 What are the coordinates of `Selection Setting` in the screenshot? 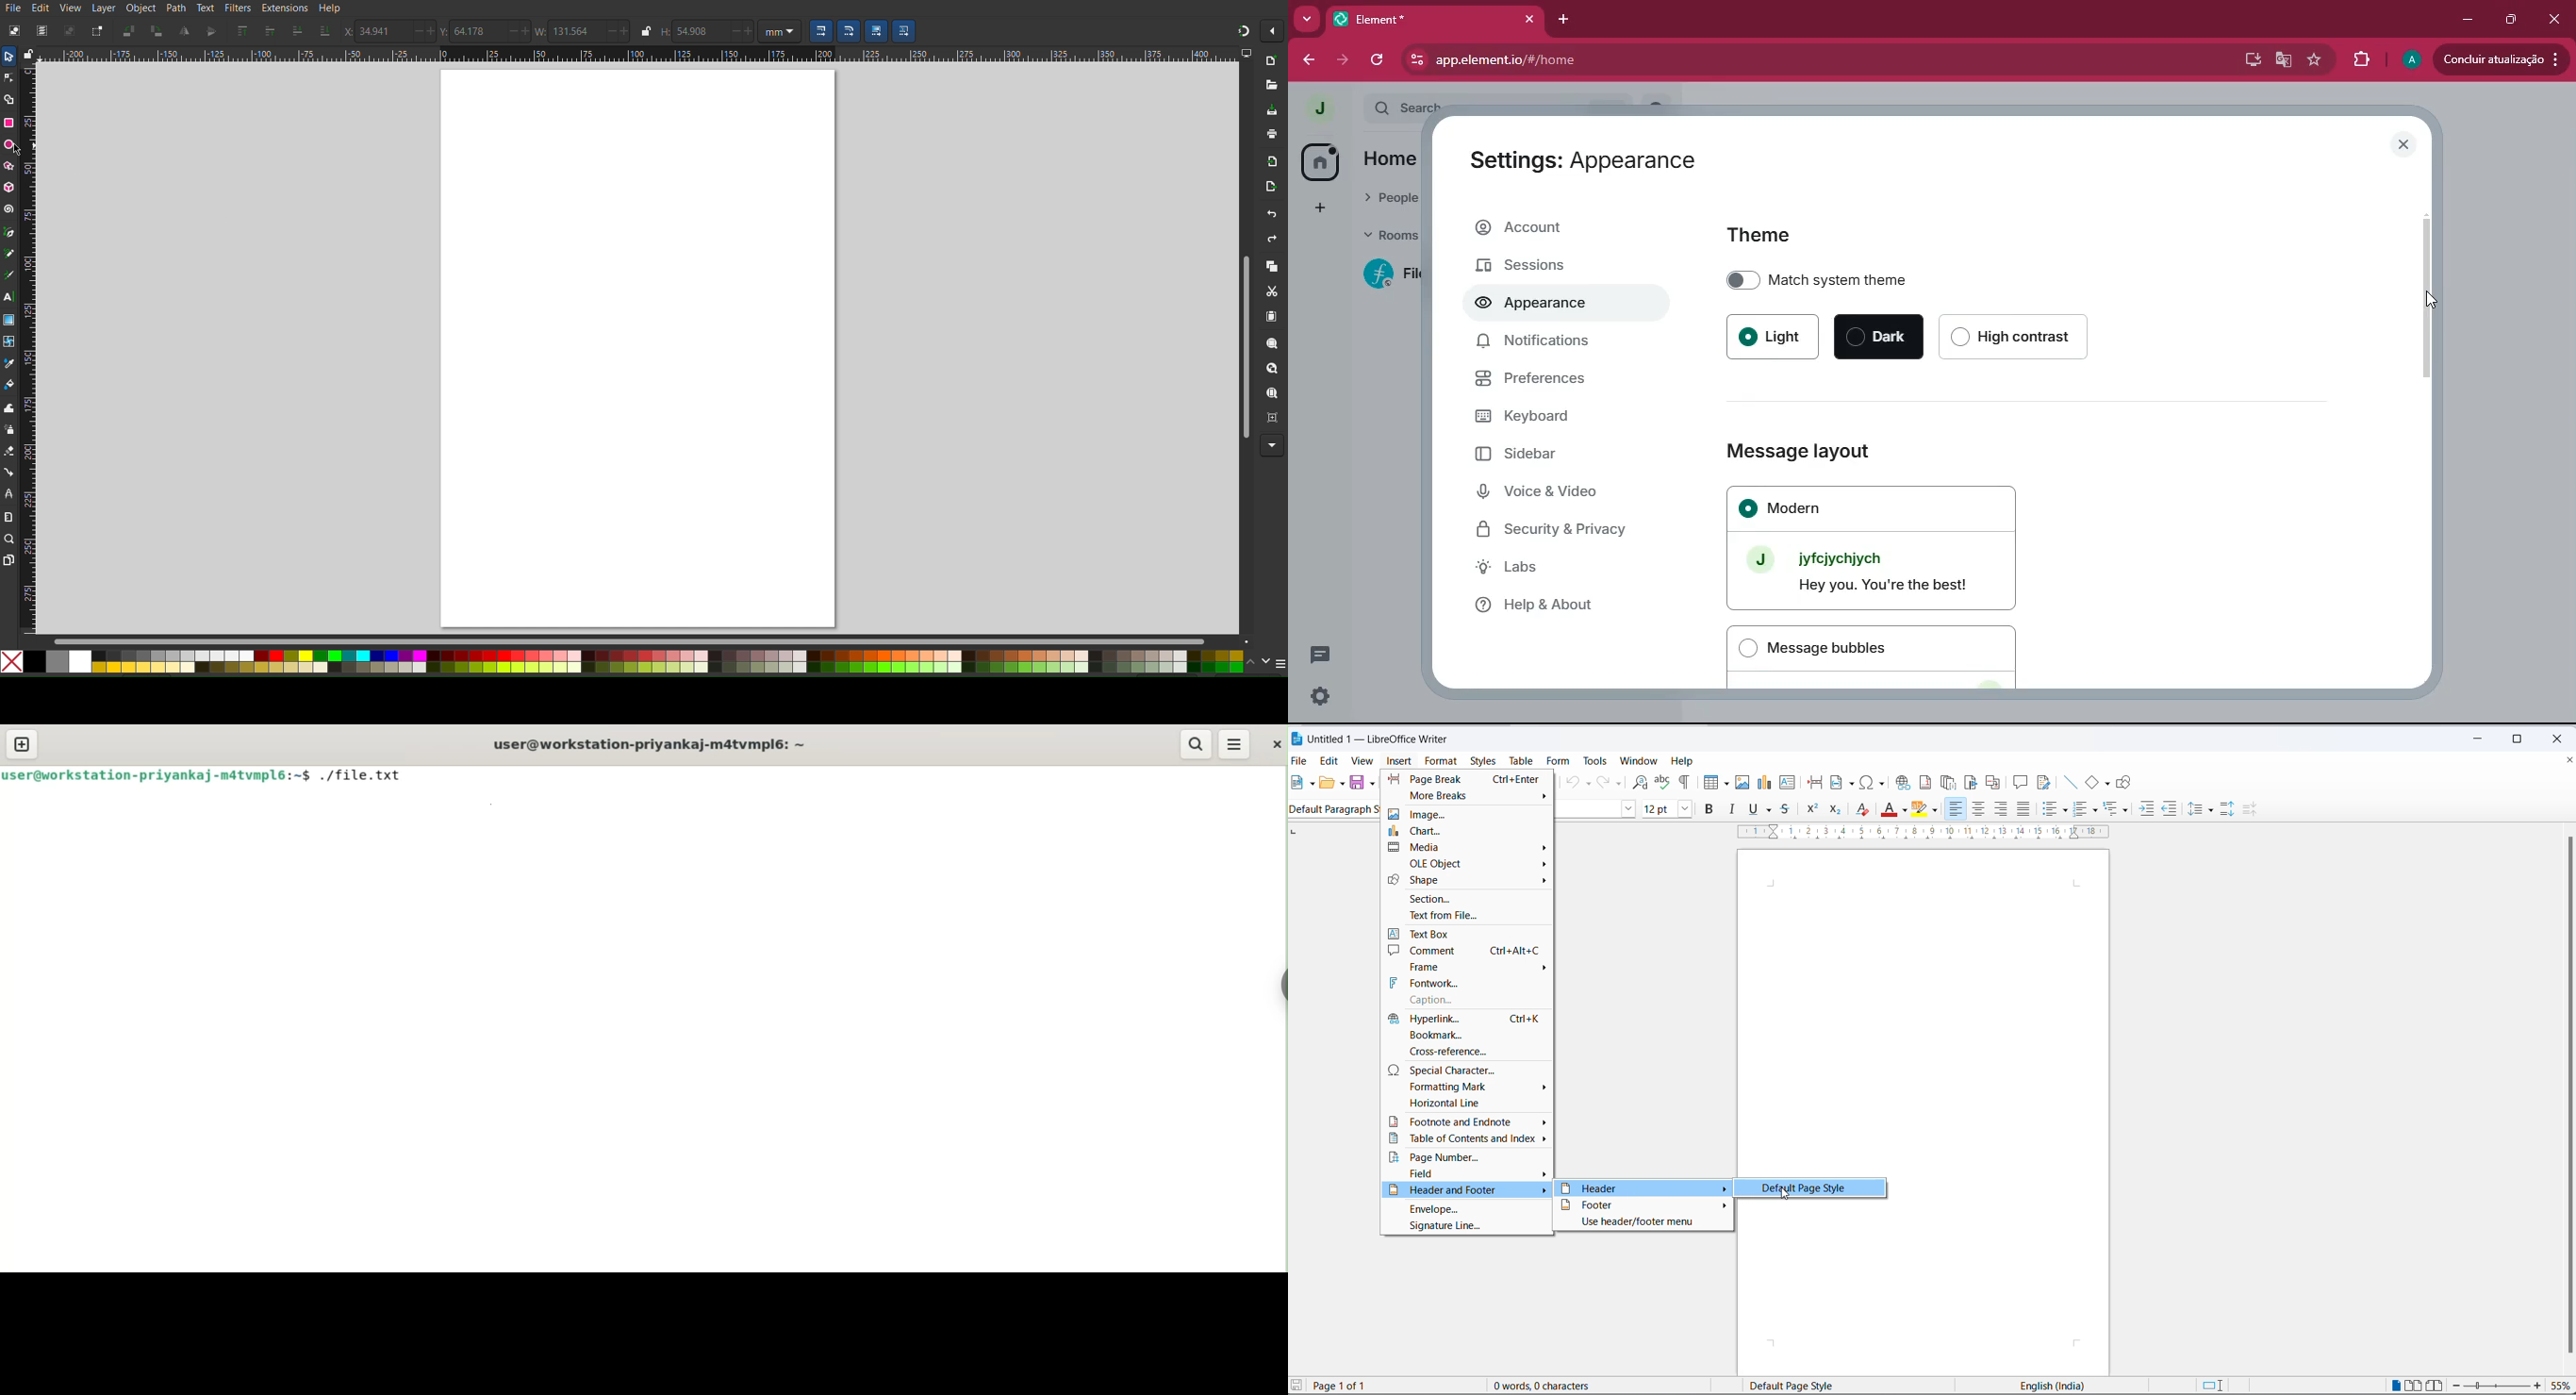 It's located at (875, 30).